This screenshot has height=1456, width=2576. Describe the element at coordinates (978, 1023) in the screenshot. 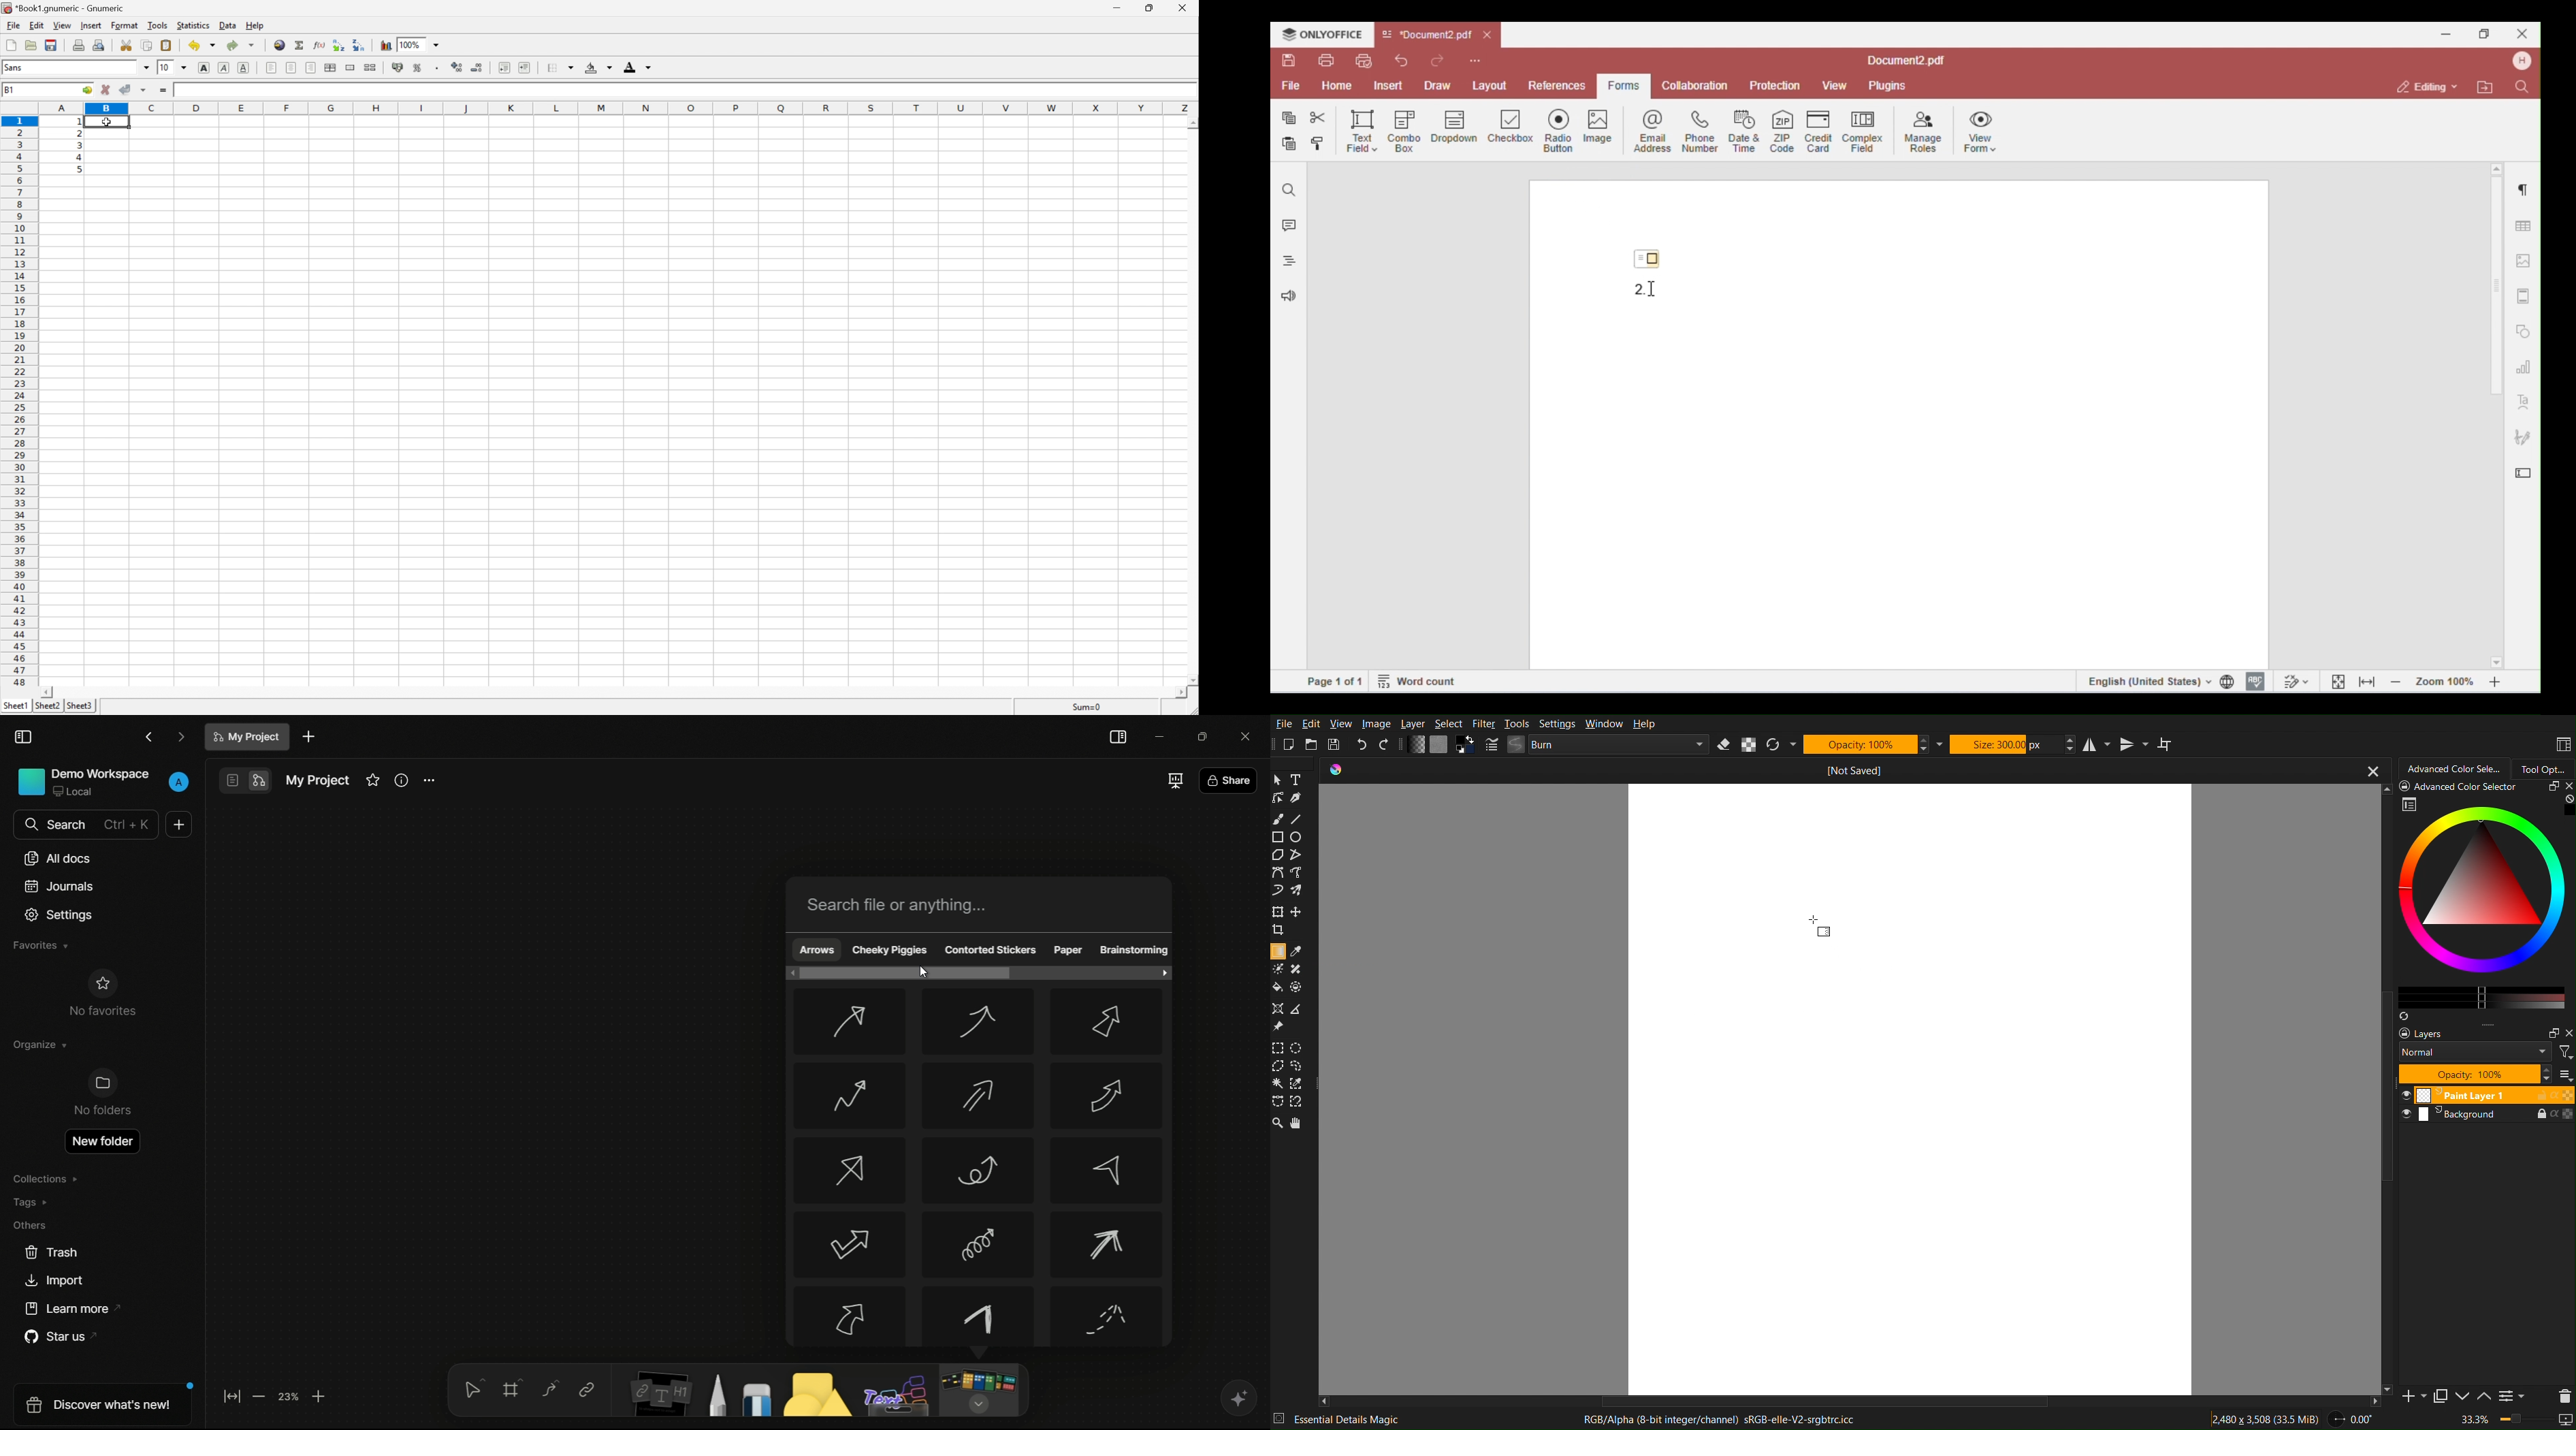

I see `arrow-2` at that location.